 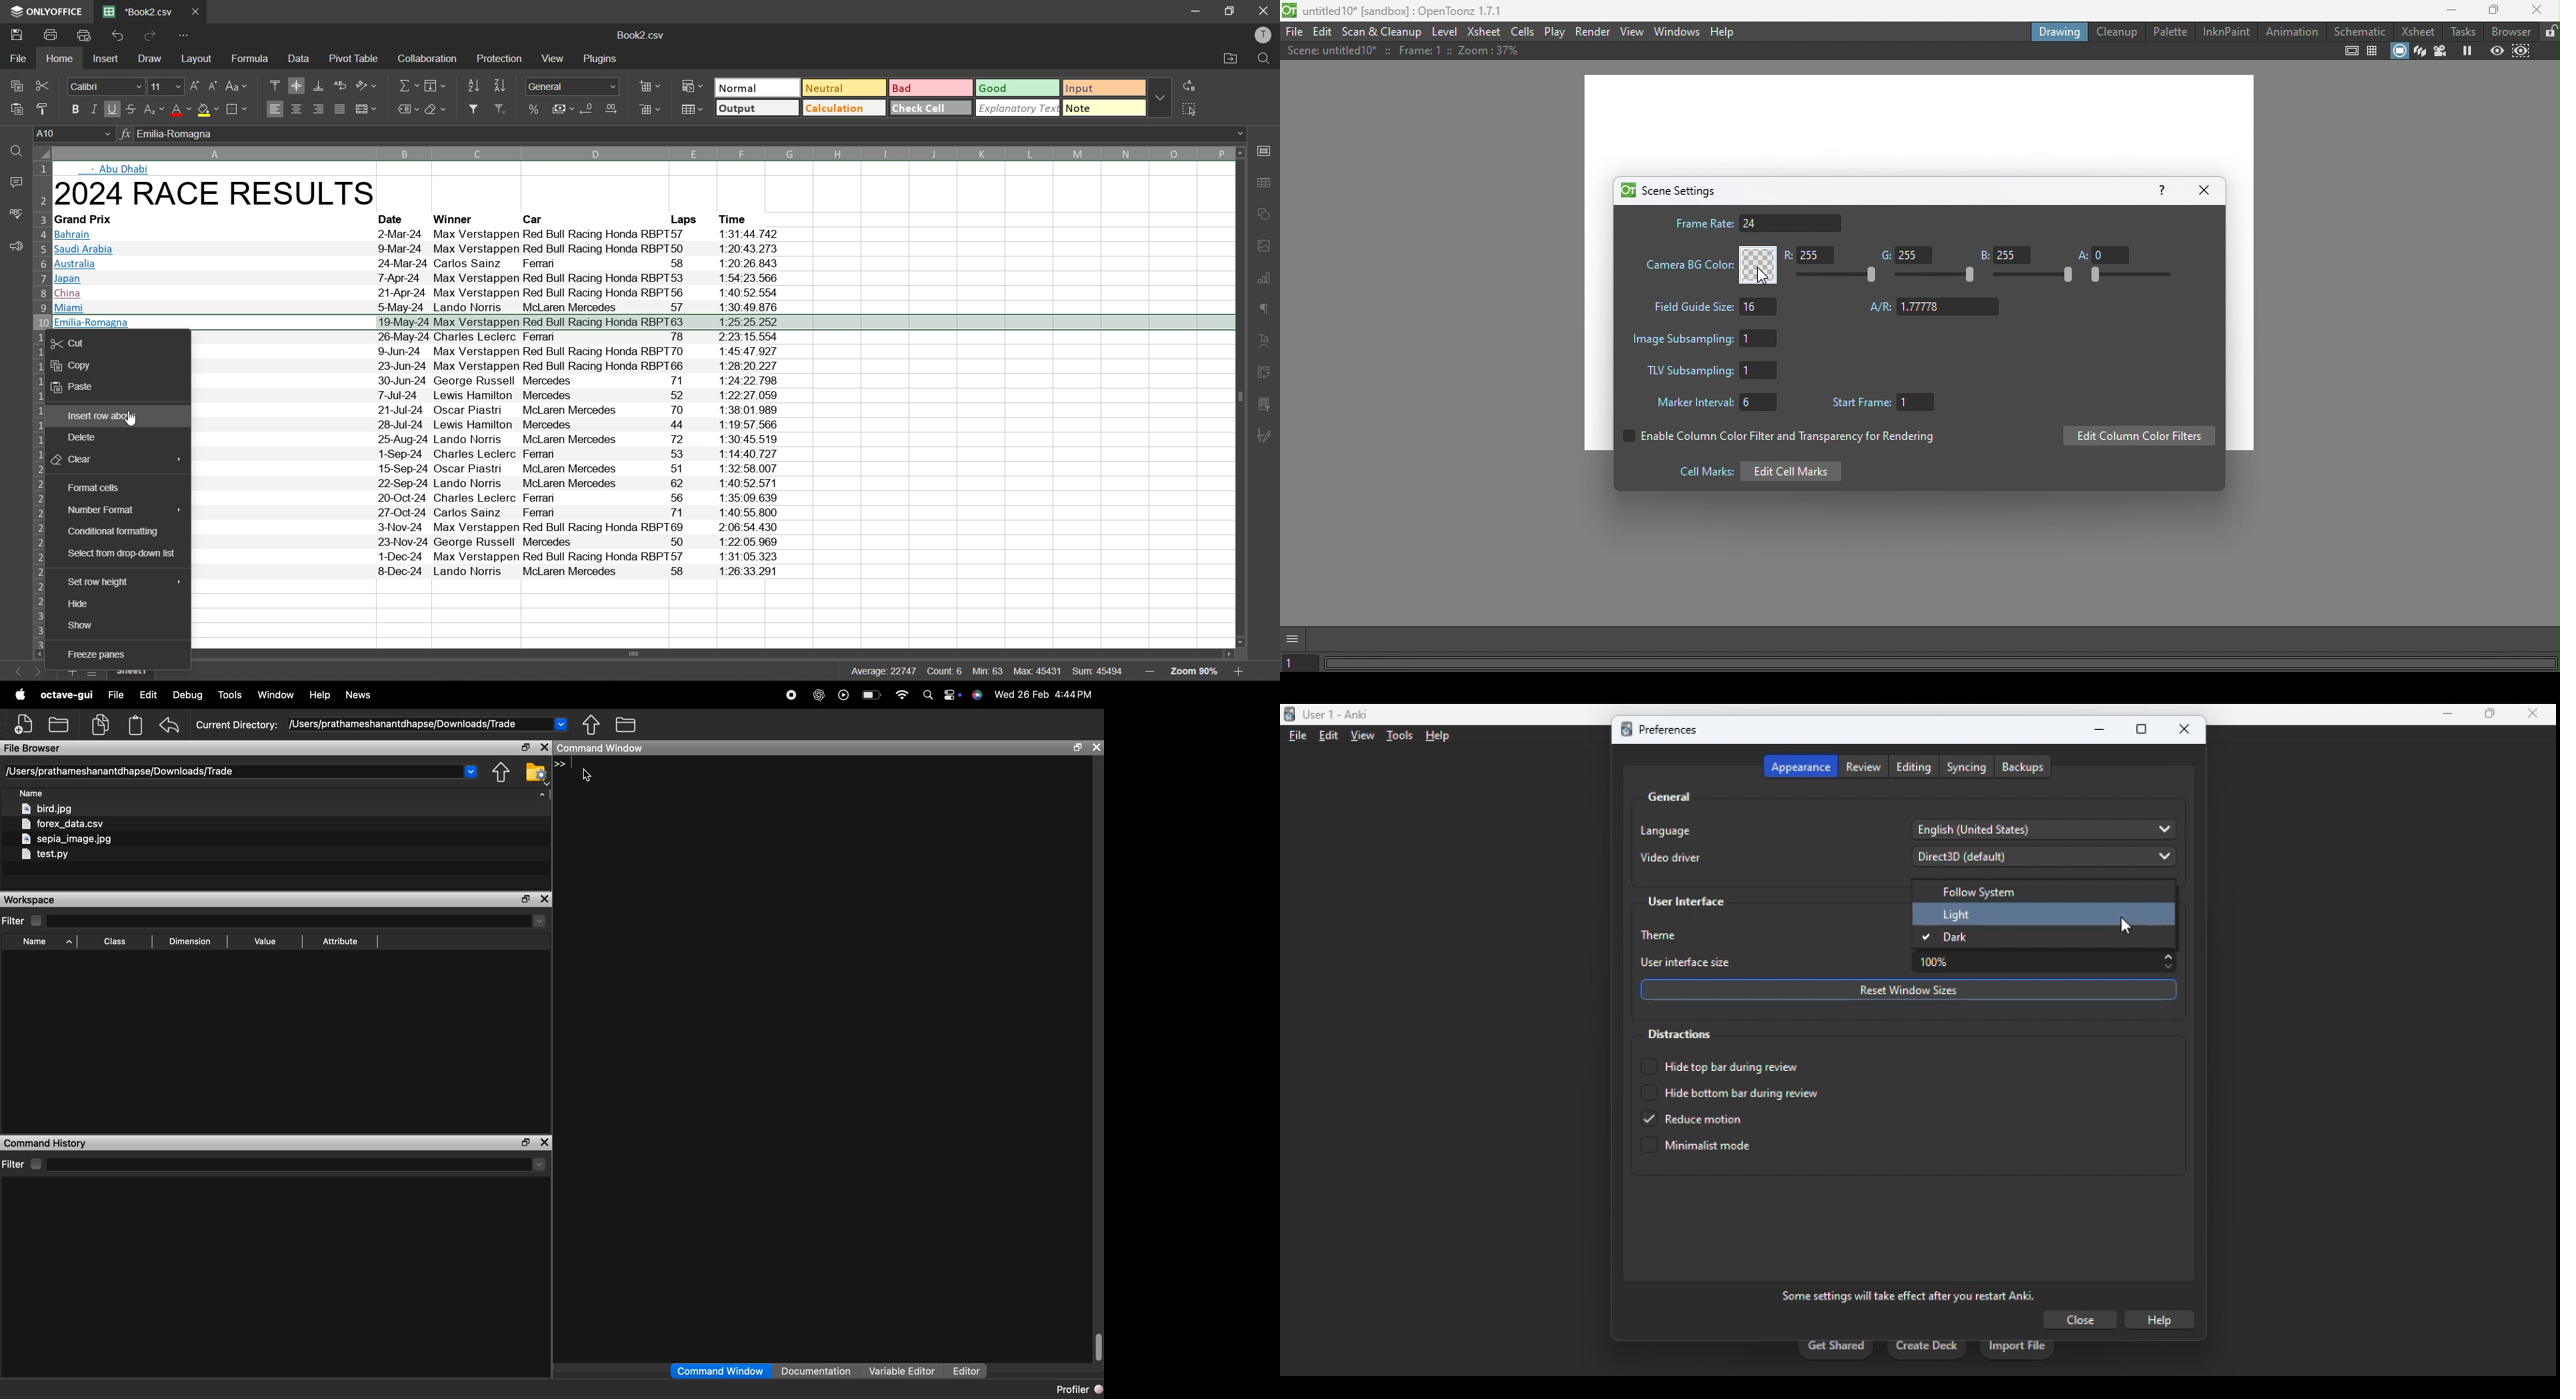 What do you see at coordinates (1017, 108) in the screenshot?
I see `explanatory text` at bounding box center [1017, 108].